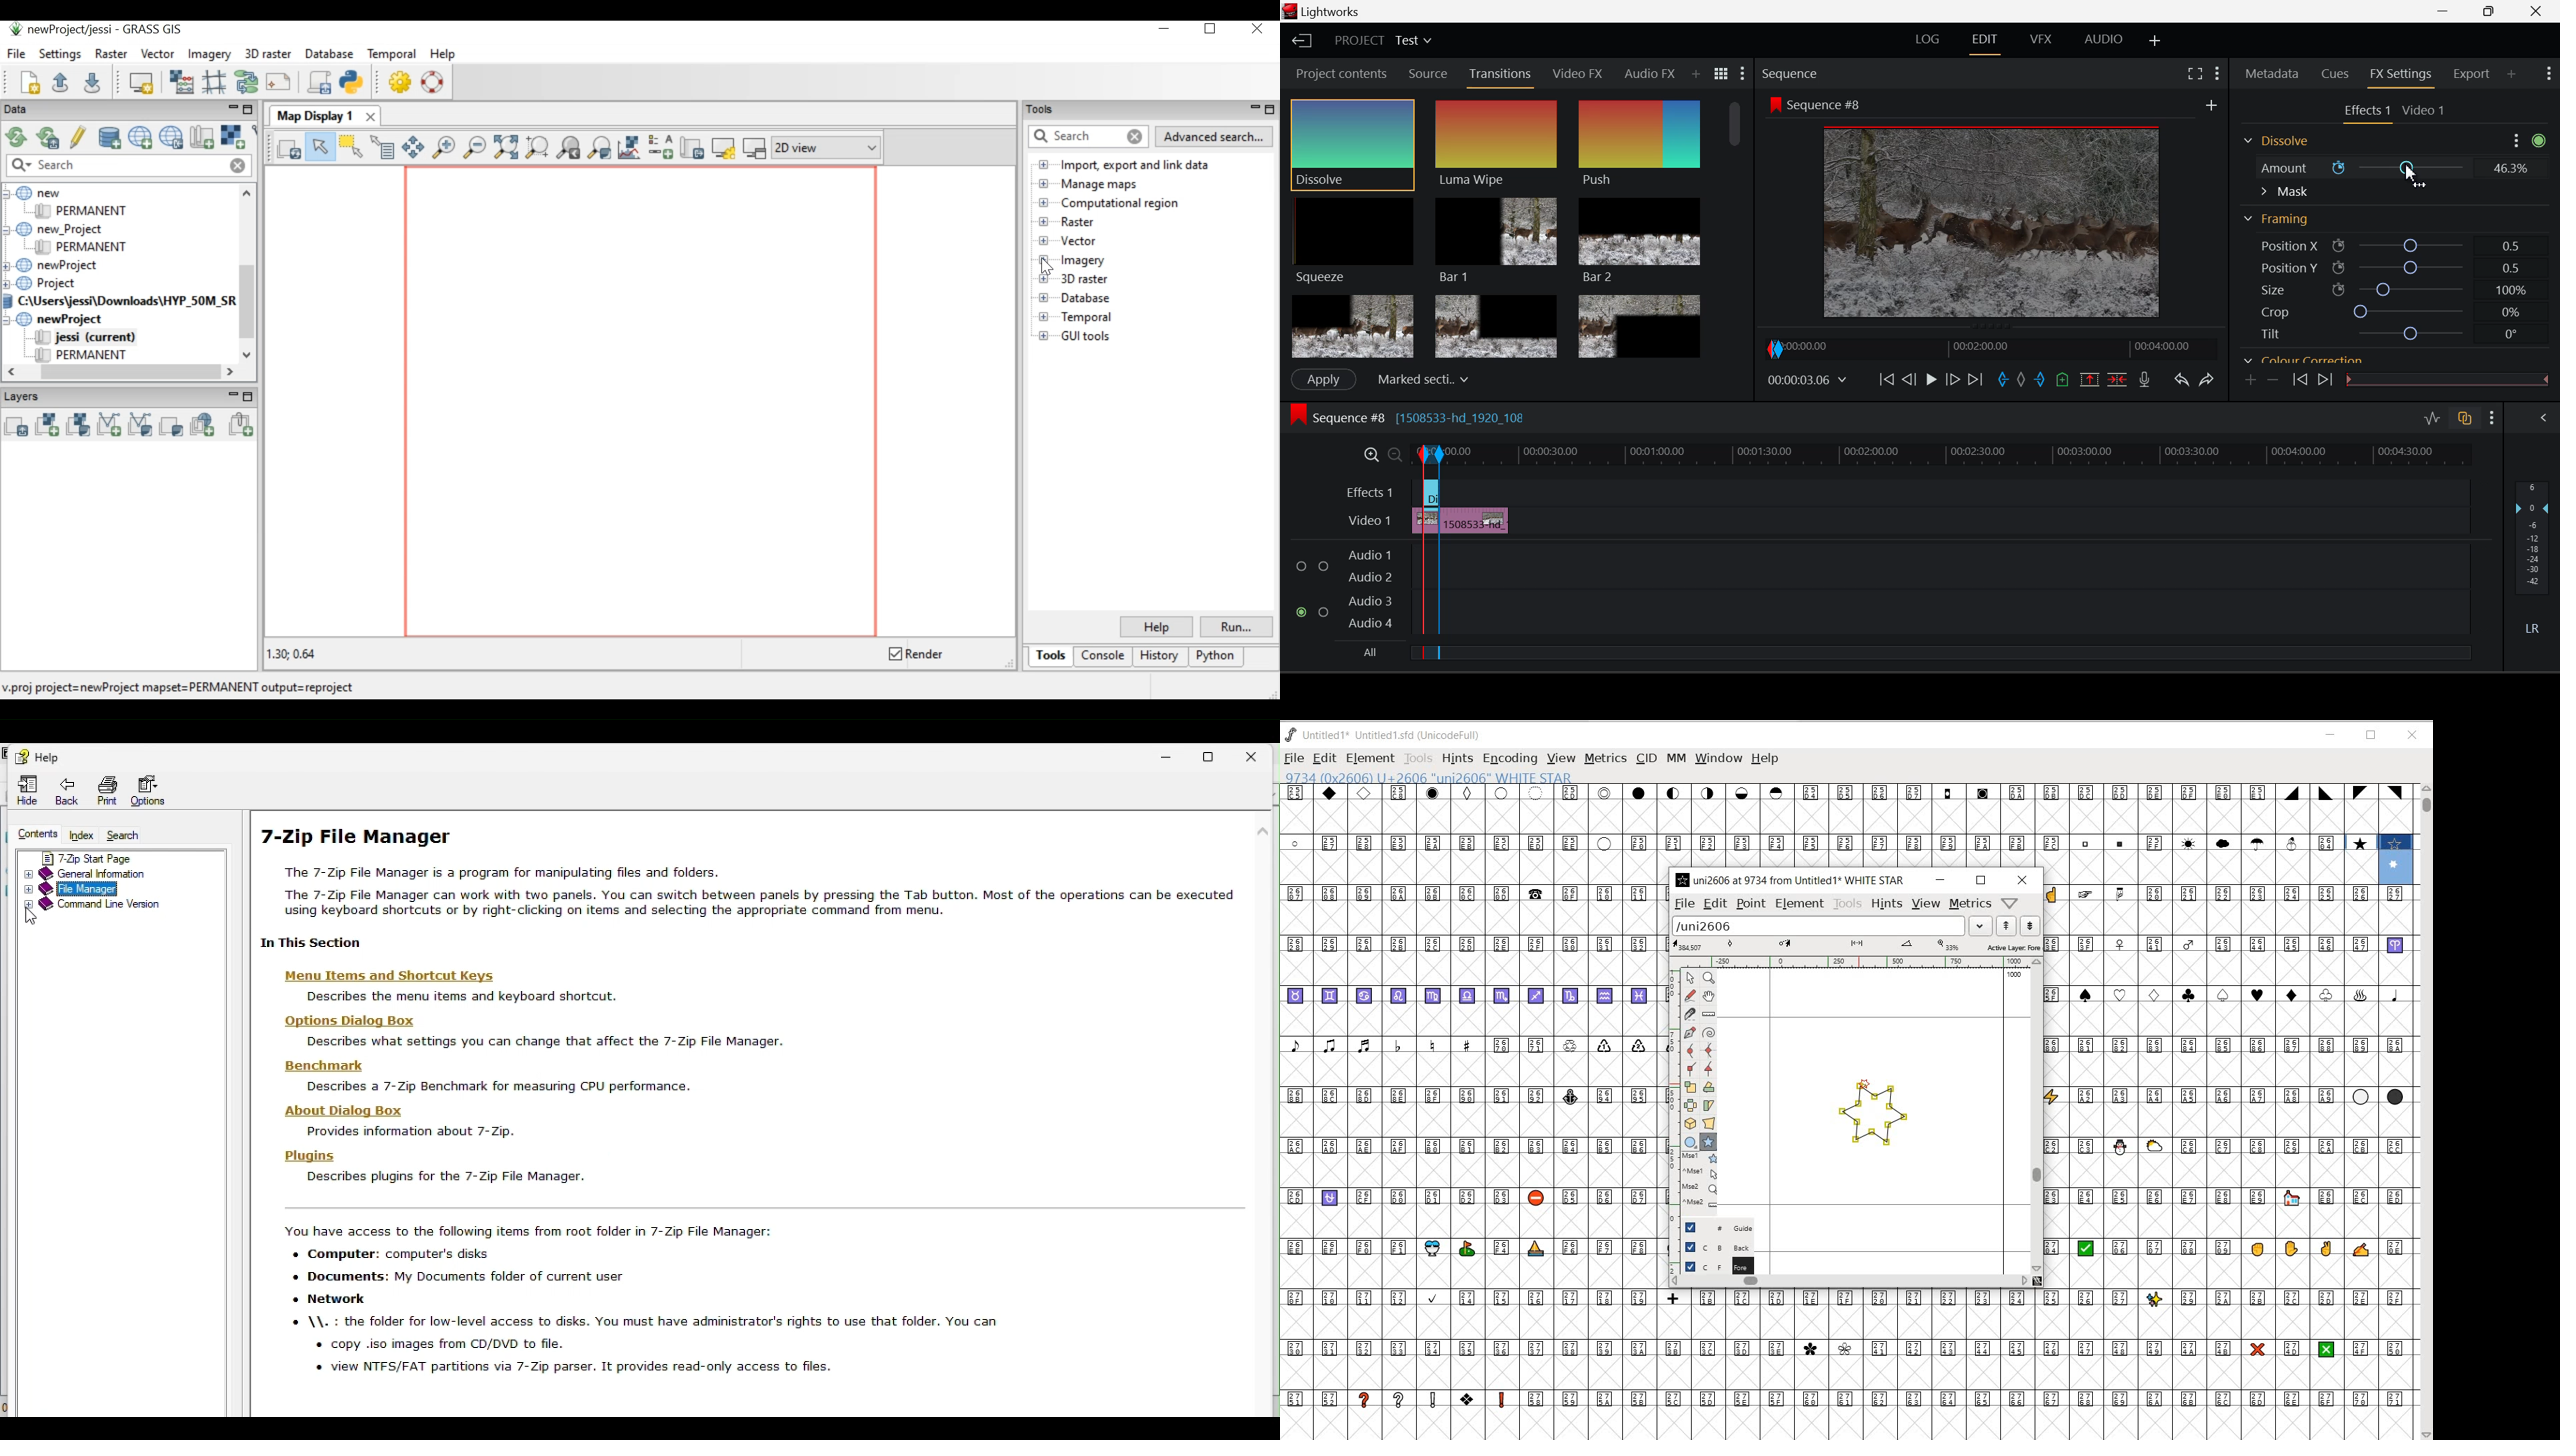 This screenshot has width=2576, height=1456. What do you see at coordinates (2061, 381) in the screenshot?
I see `Mark Cue` at bounding box center [2061, 381].